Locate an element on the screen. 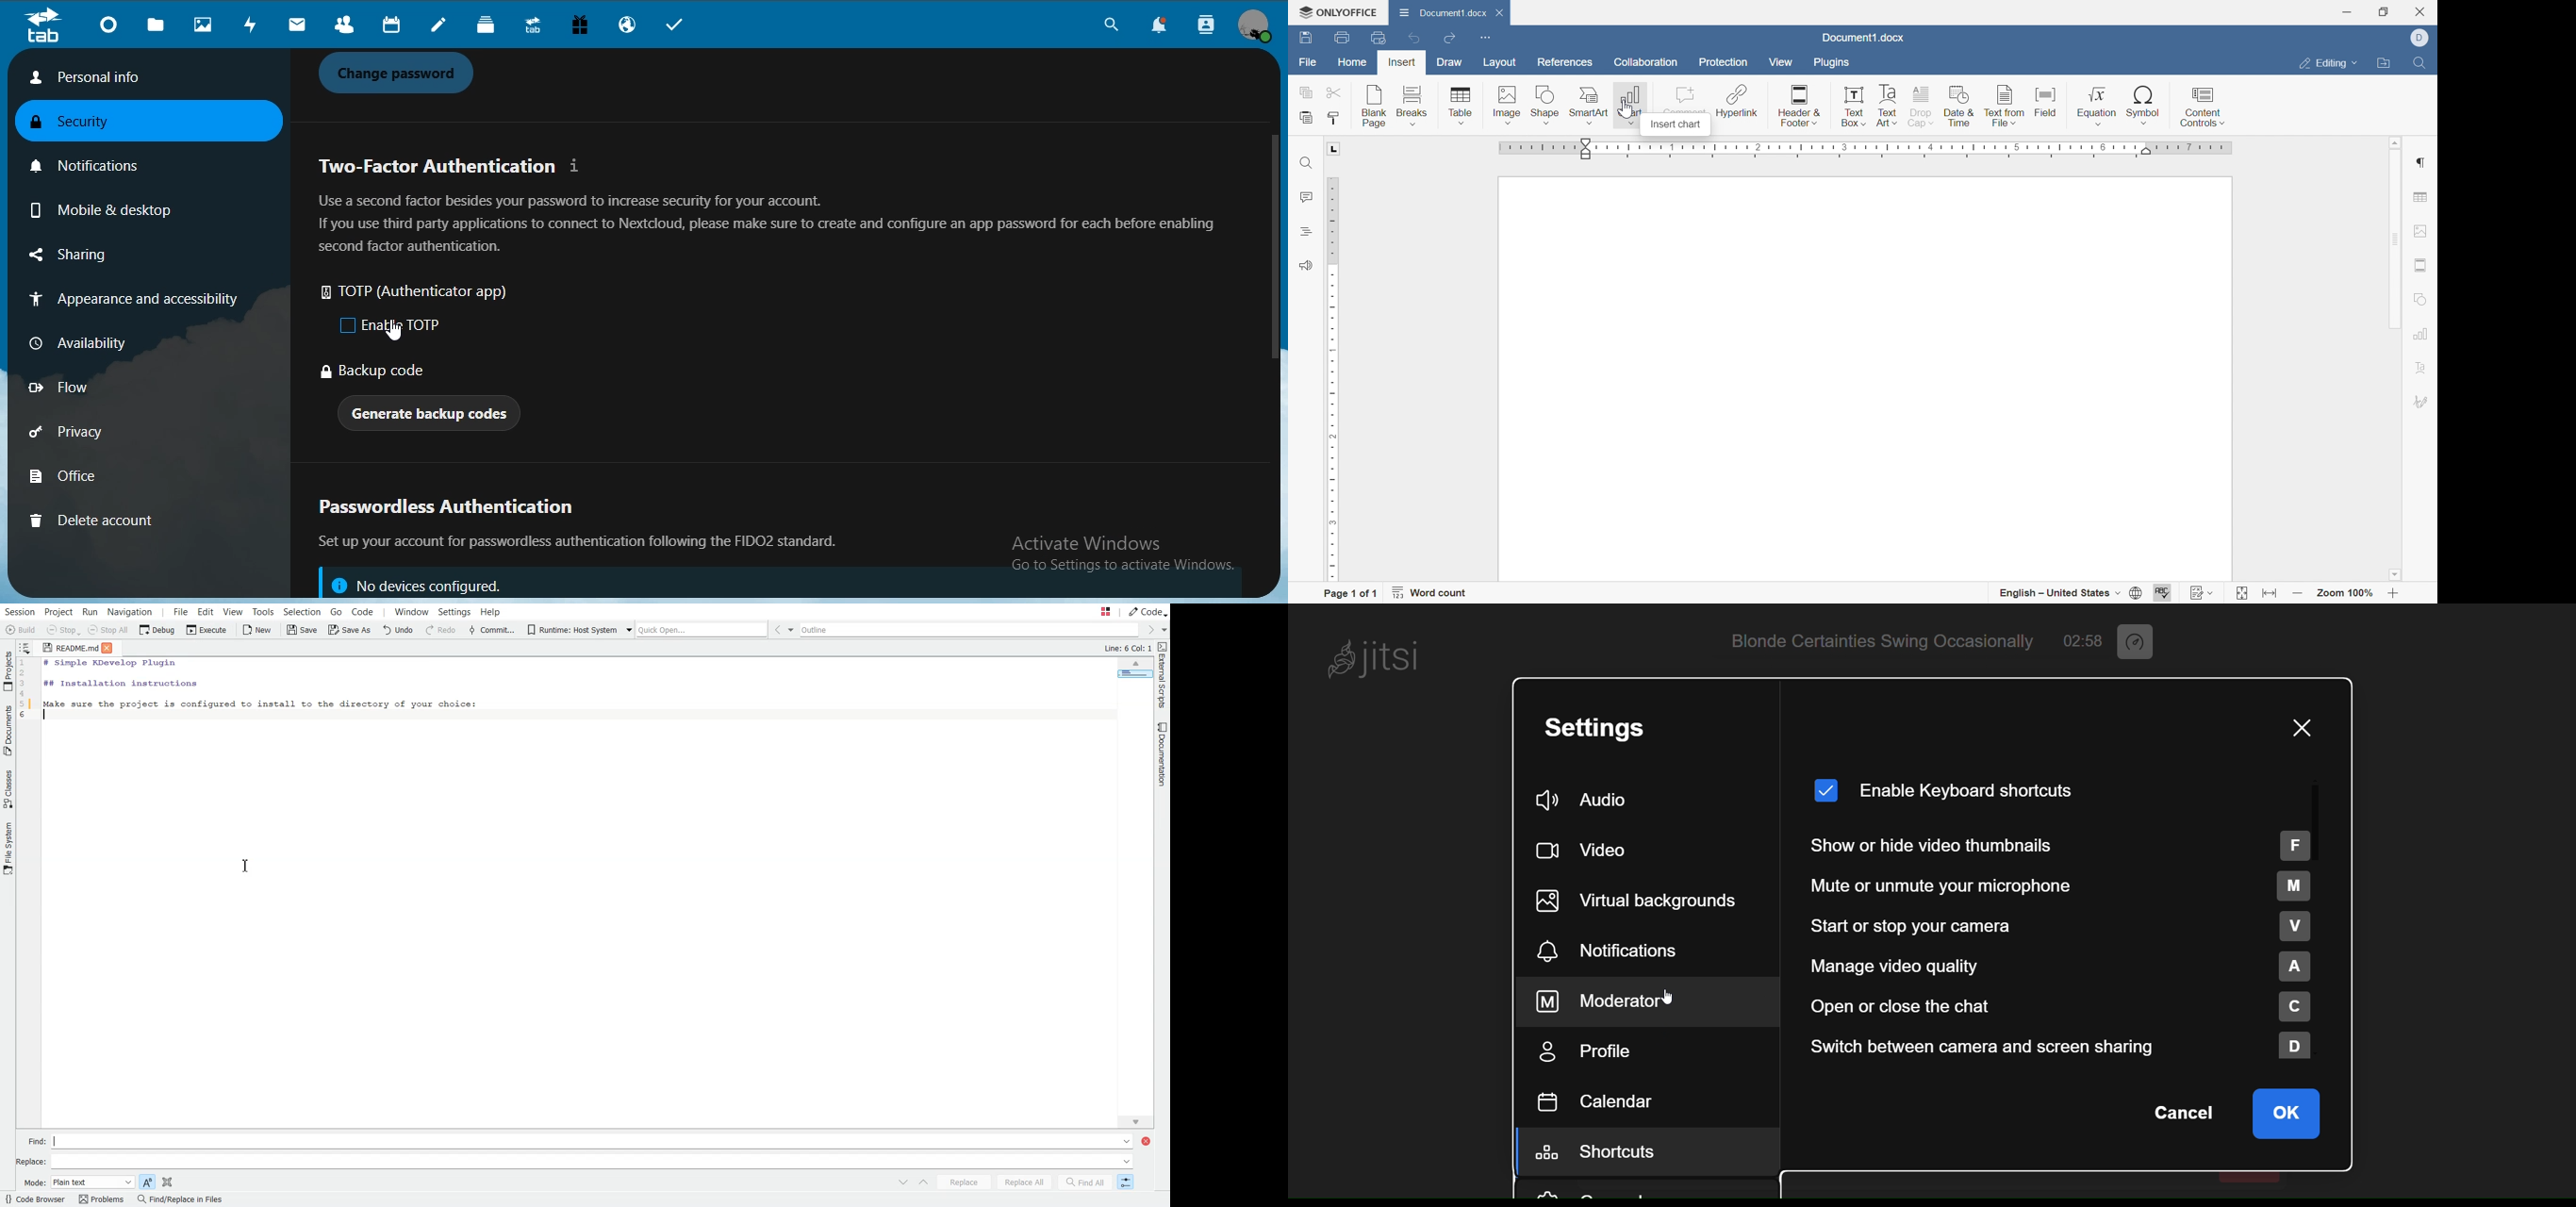 This screenshot has height=1232, width=2576. Paragraph settings is located at coordinates (2424, 163).